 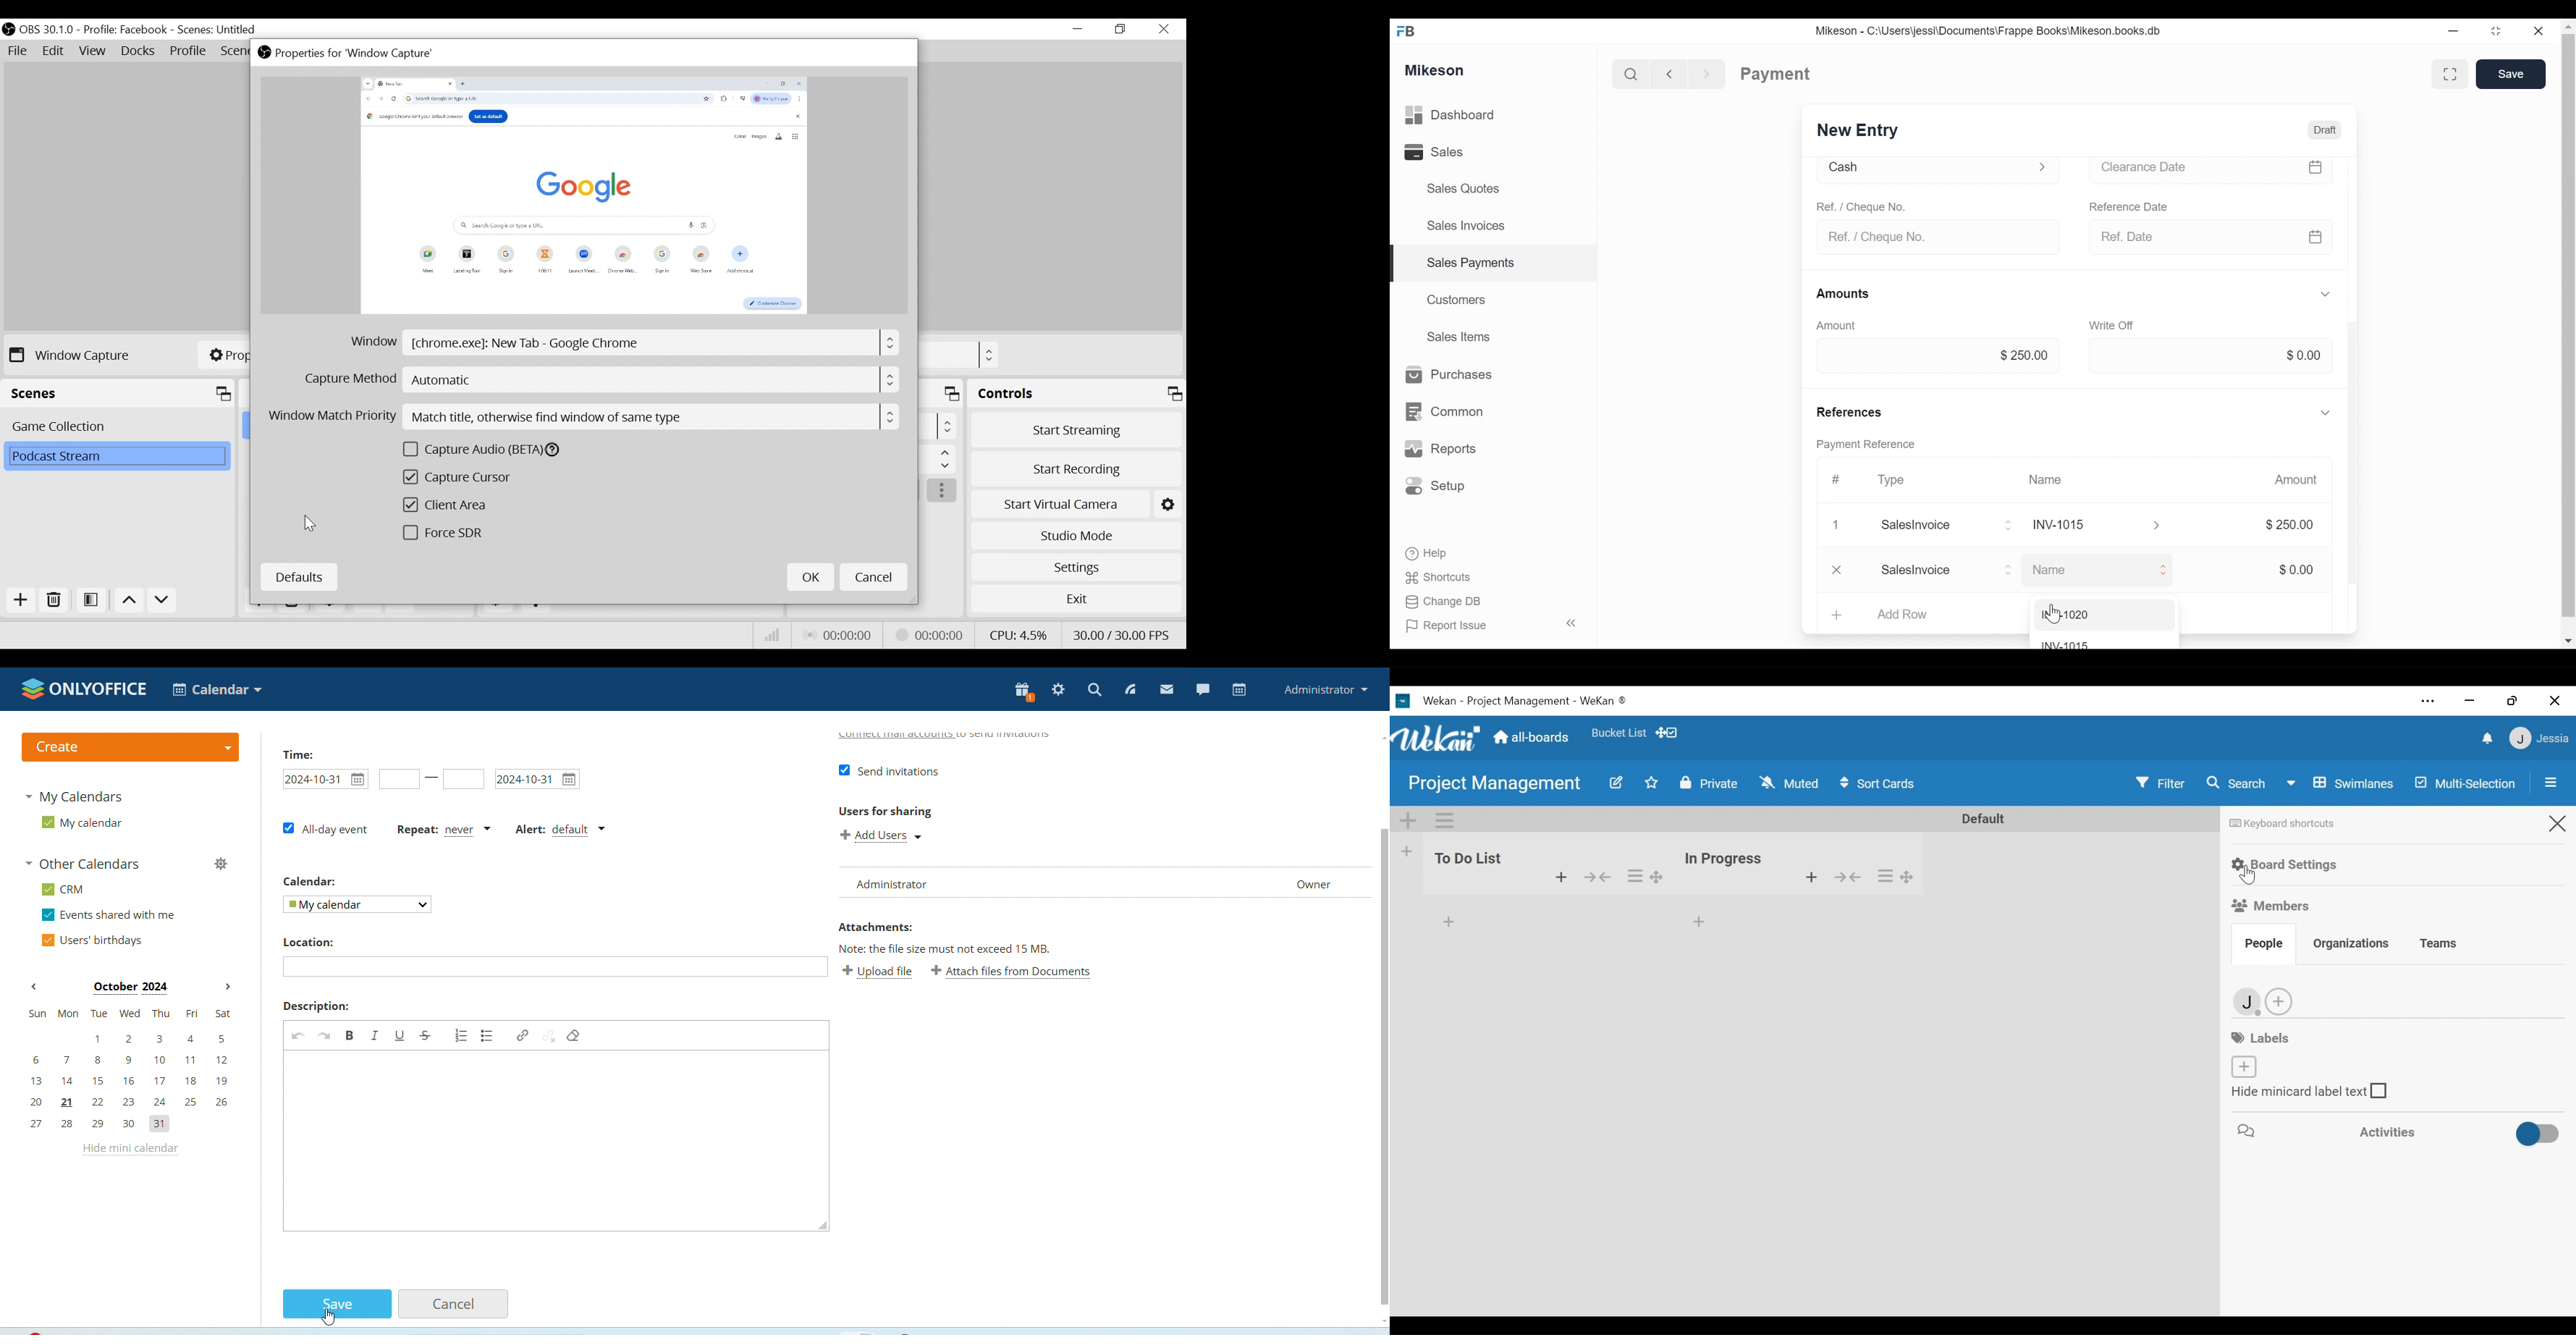 What do you see at coordinates (948, 426) in the screenshot?
I see `Menu` at bounding box center [948, 426].